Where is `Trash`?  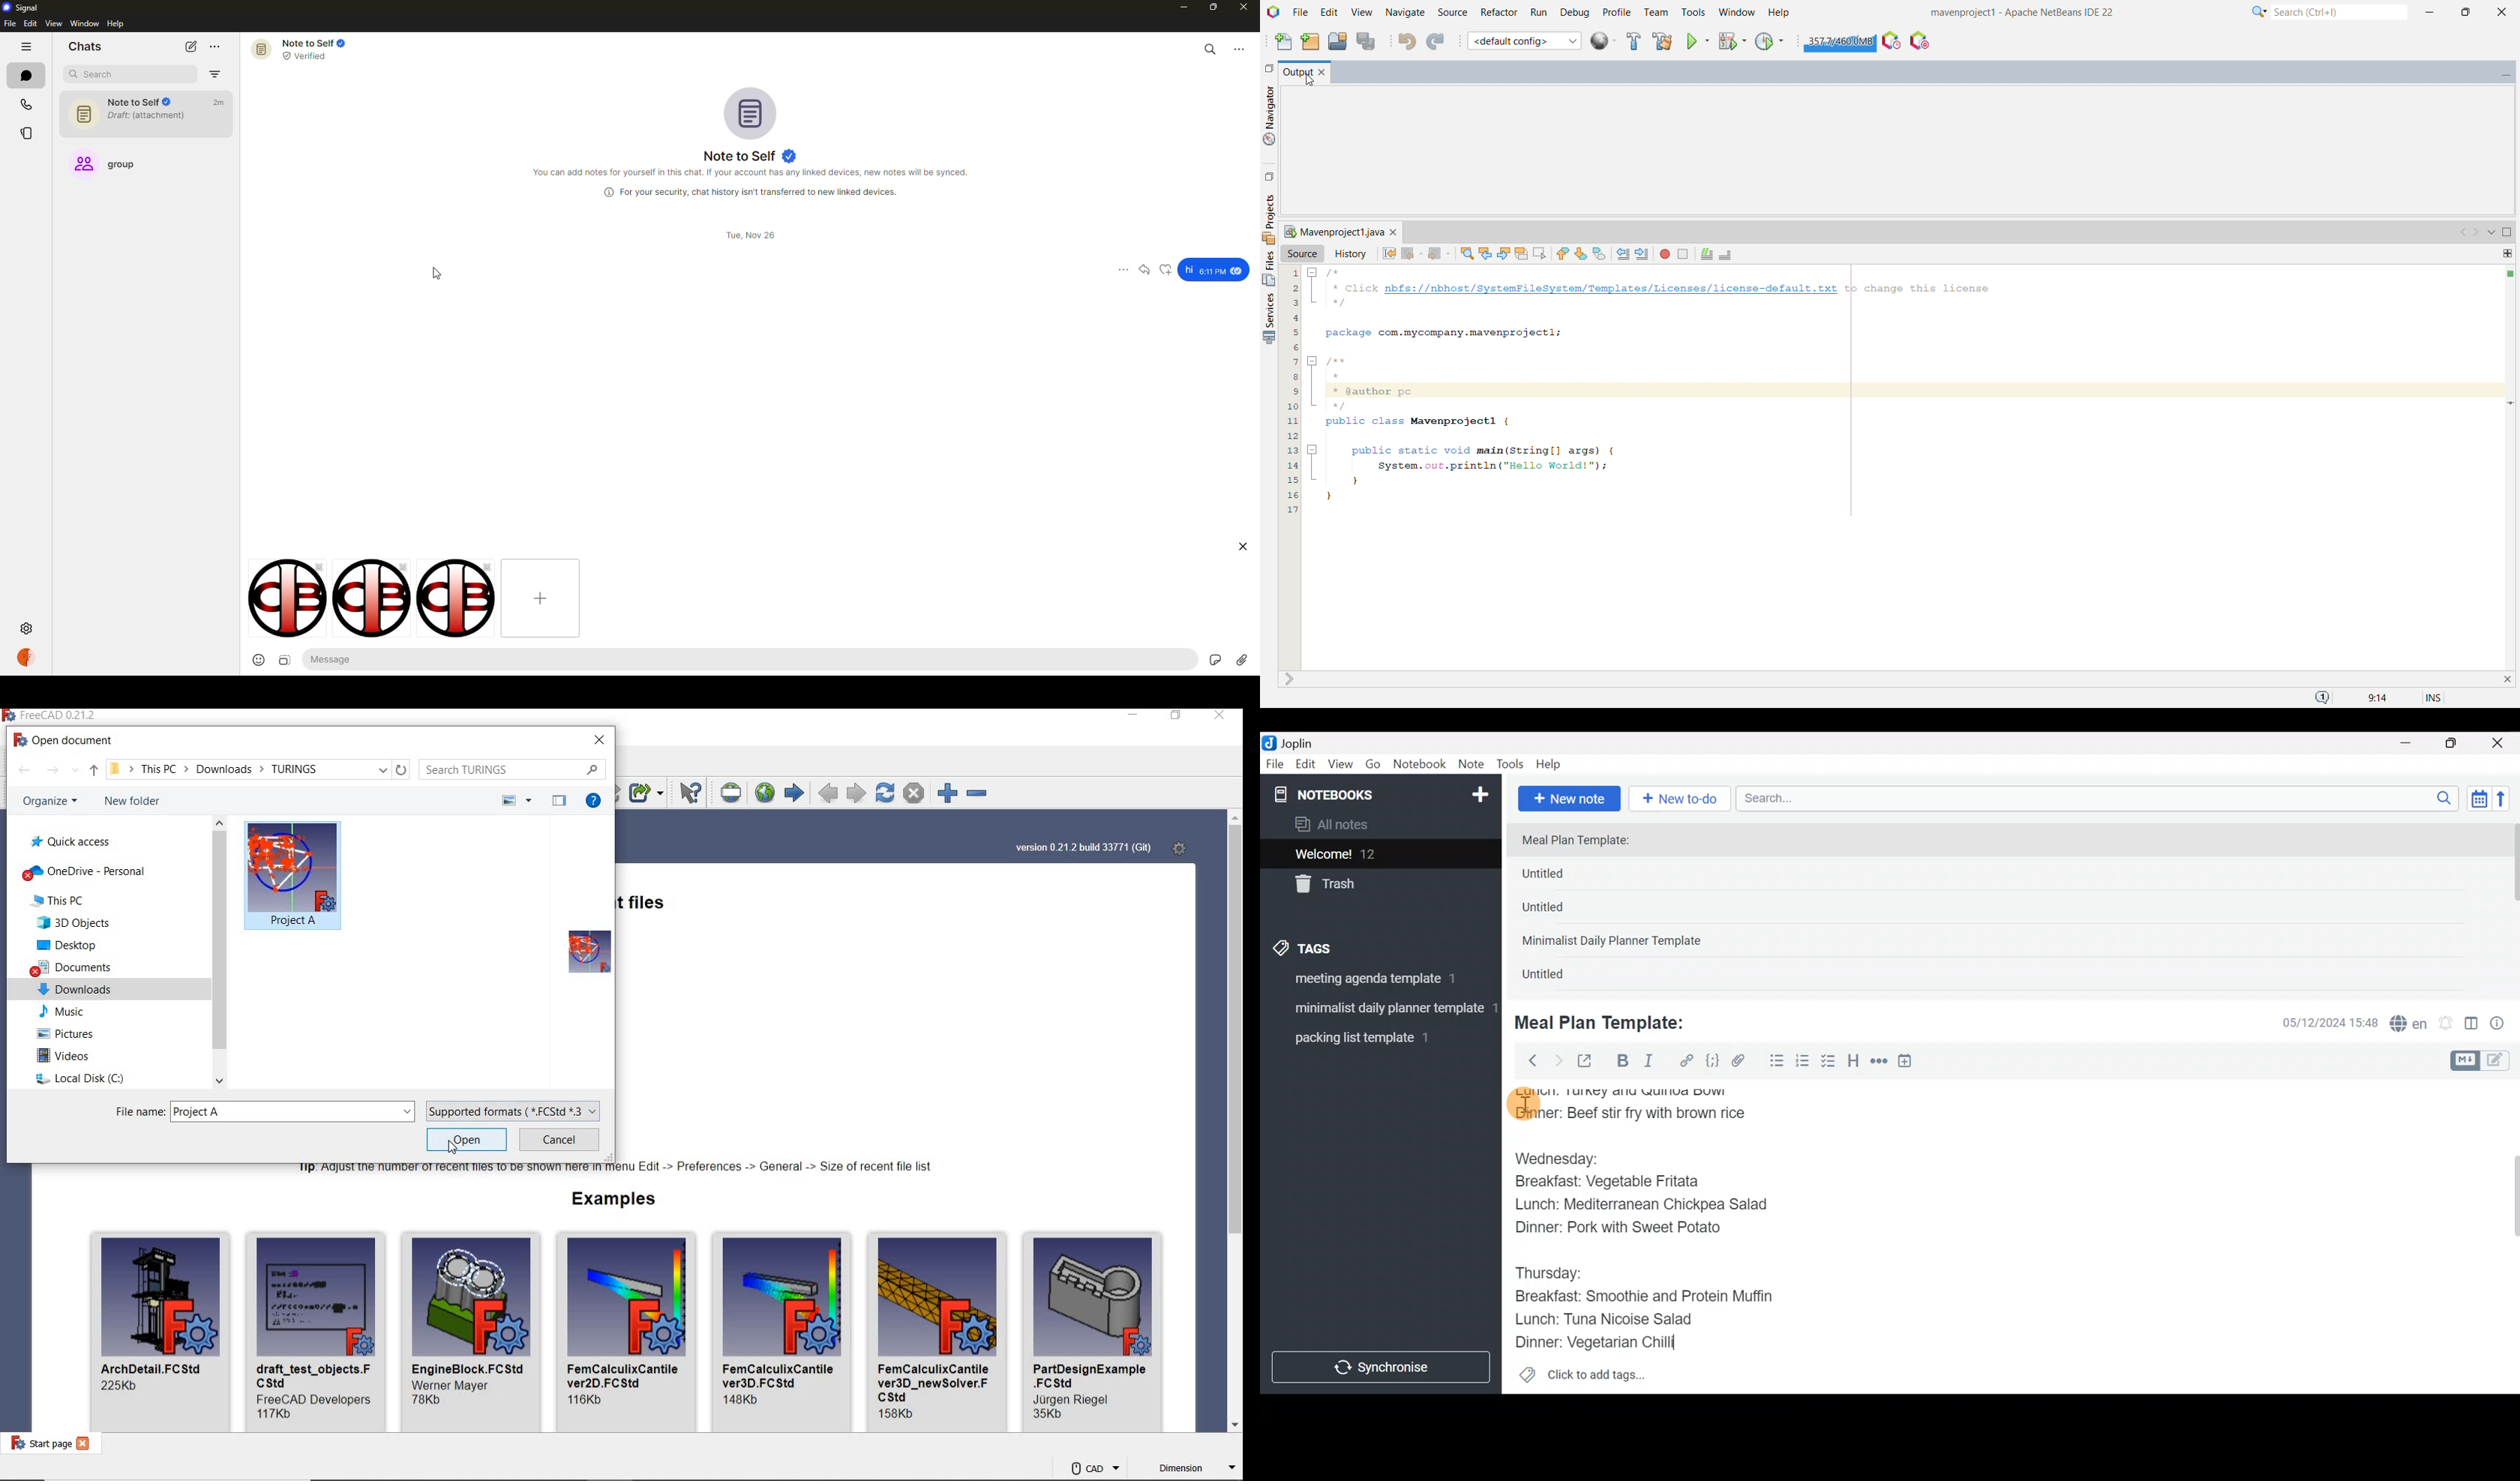 Trash is located at coordinates (1373, 885).